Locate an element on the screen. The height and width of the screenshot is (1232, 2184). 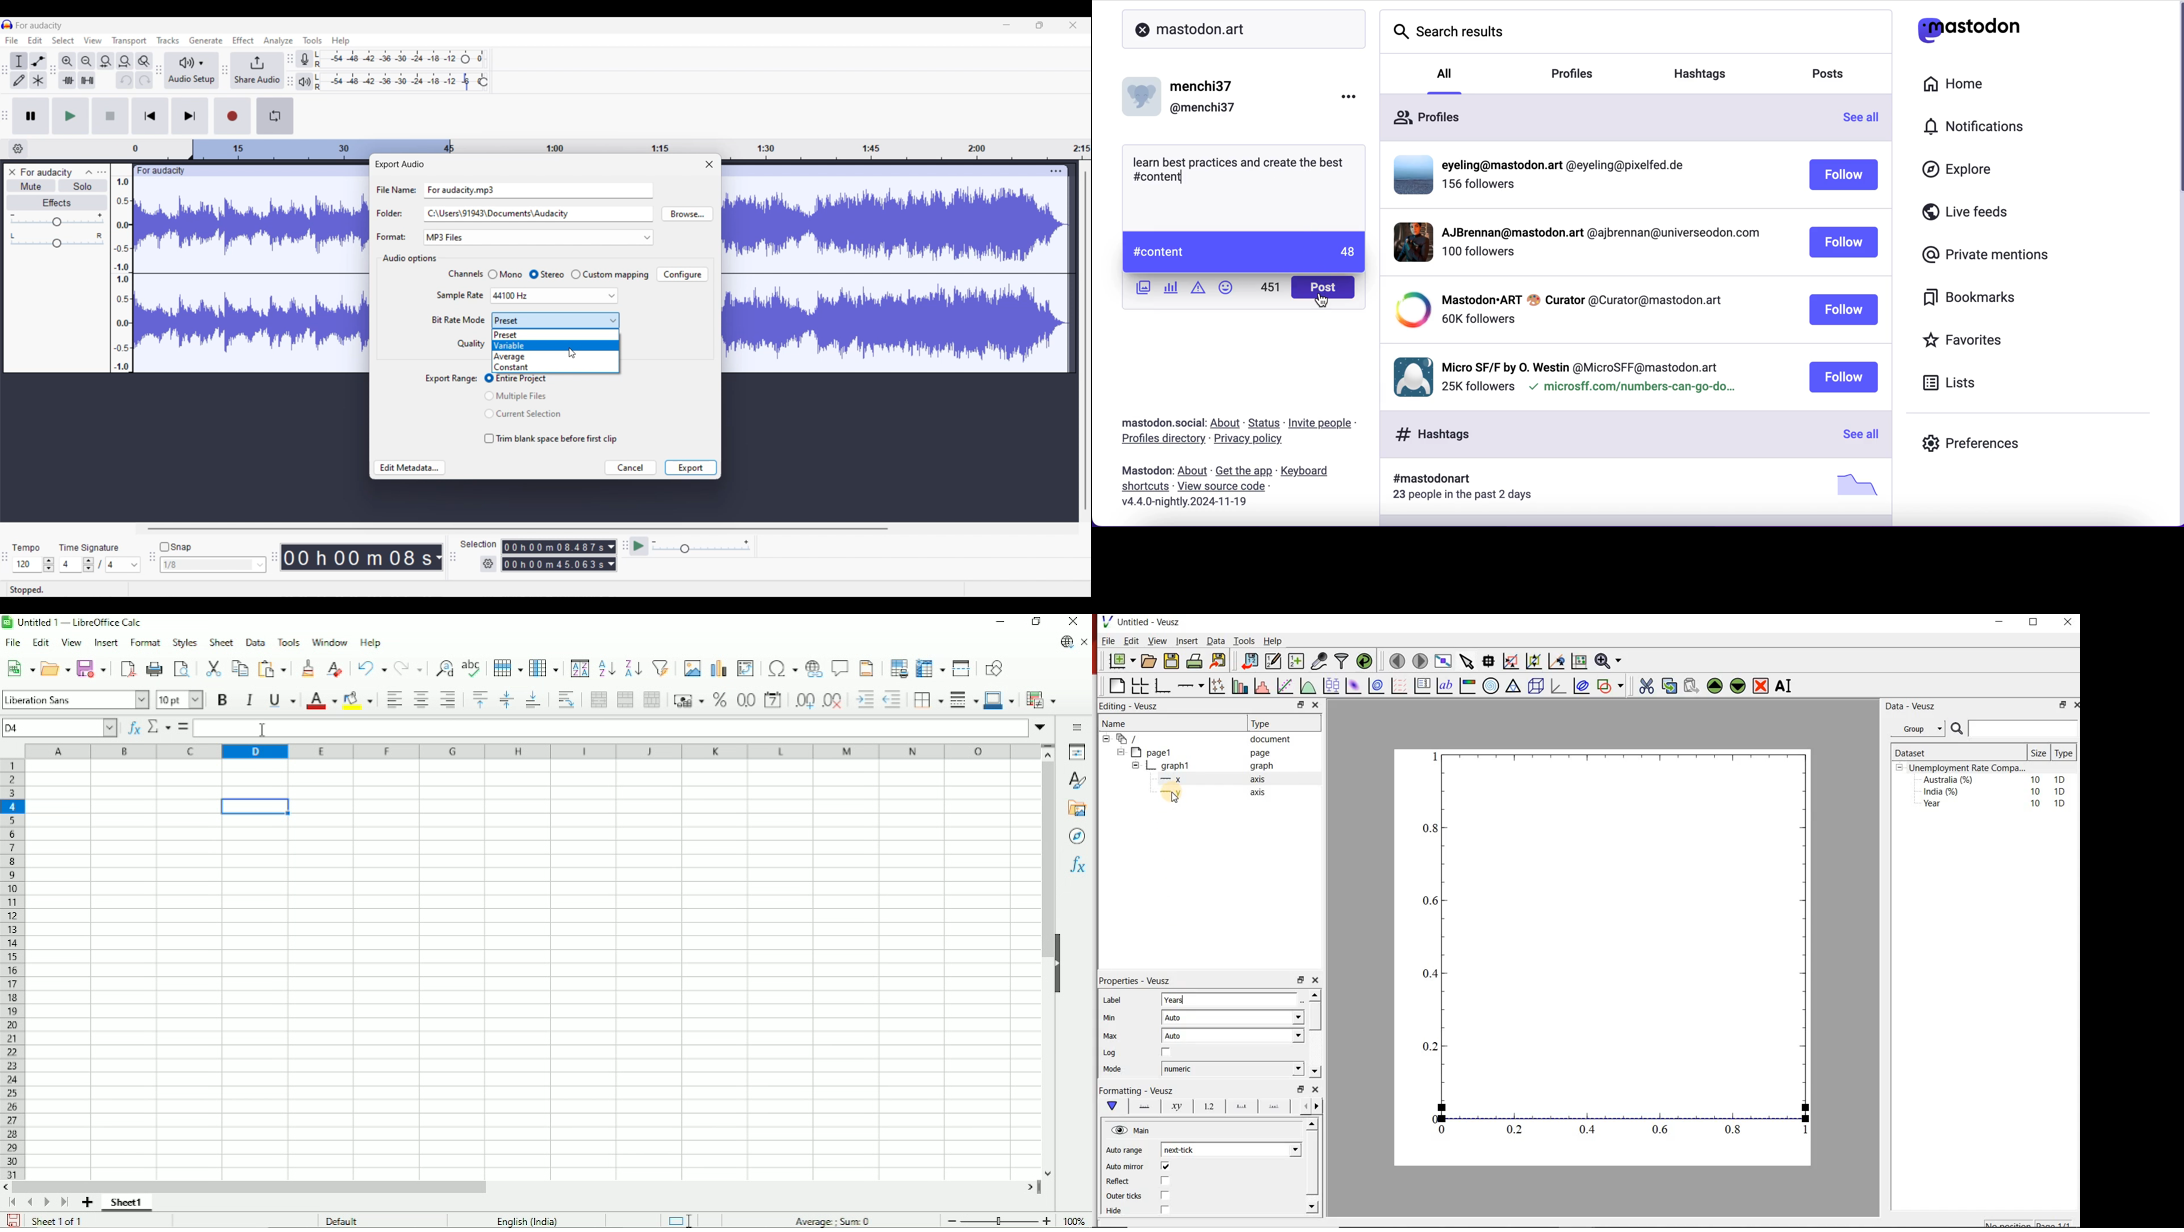
Collapse is located at coordinates (89, 172).